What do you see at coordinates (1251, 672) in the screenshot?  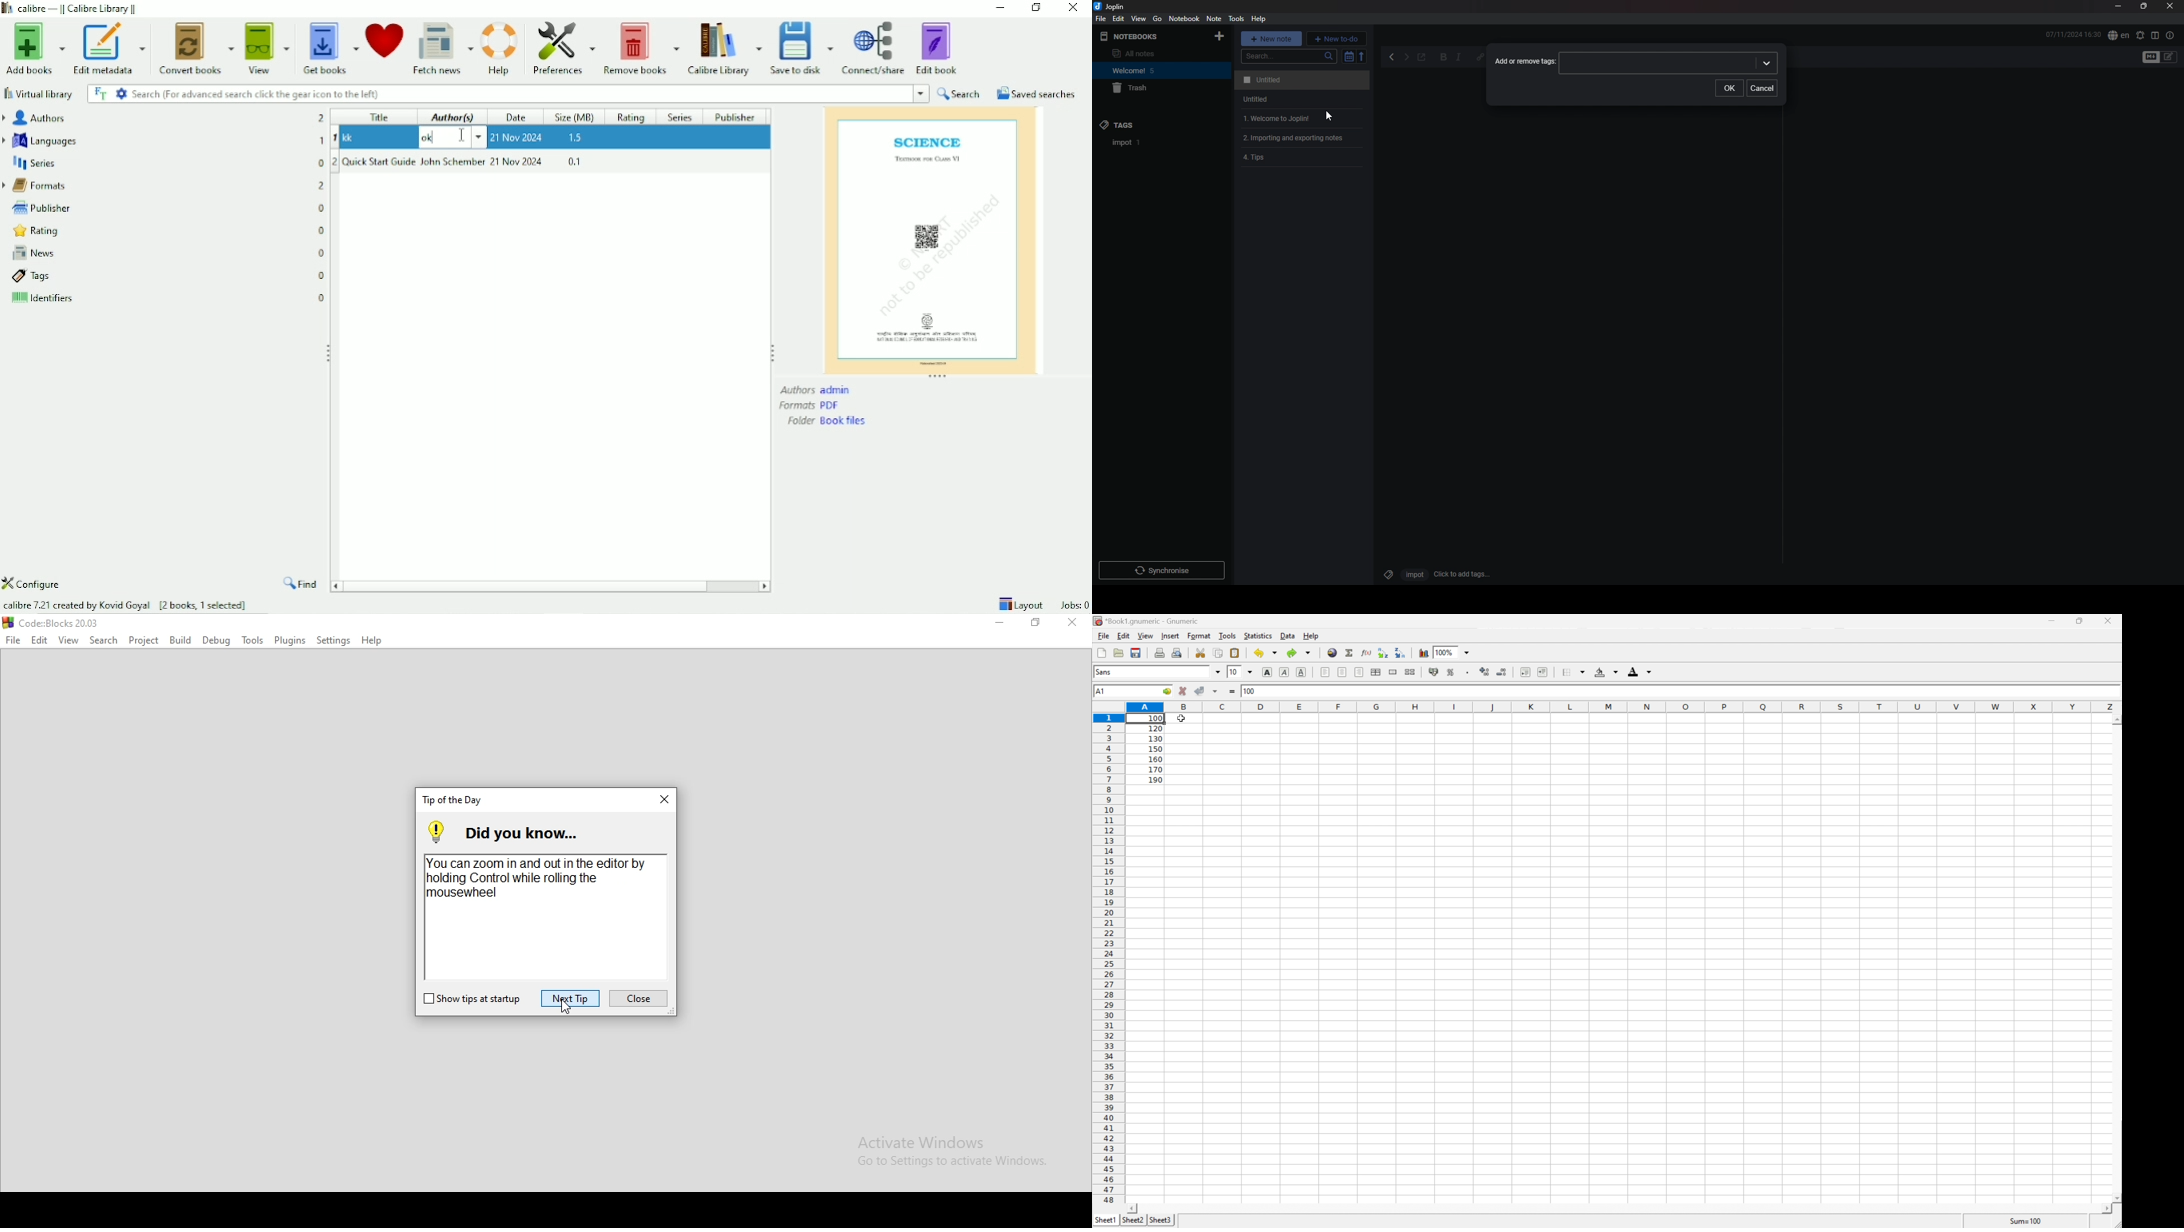 I see `Drop Down` at bounding box center [1251, 672].